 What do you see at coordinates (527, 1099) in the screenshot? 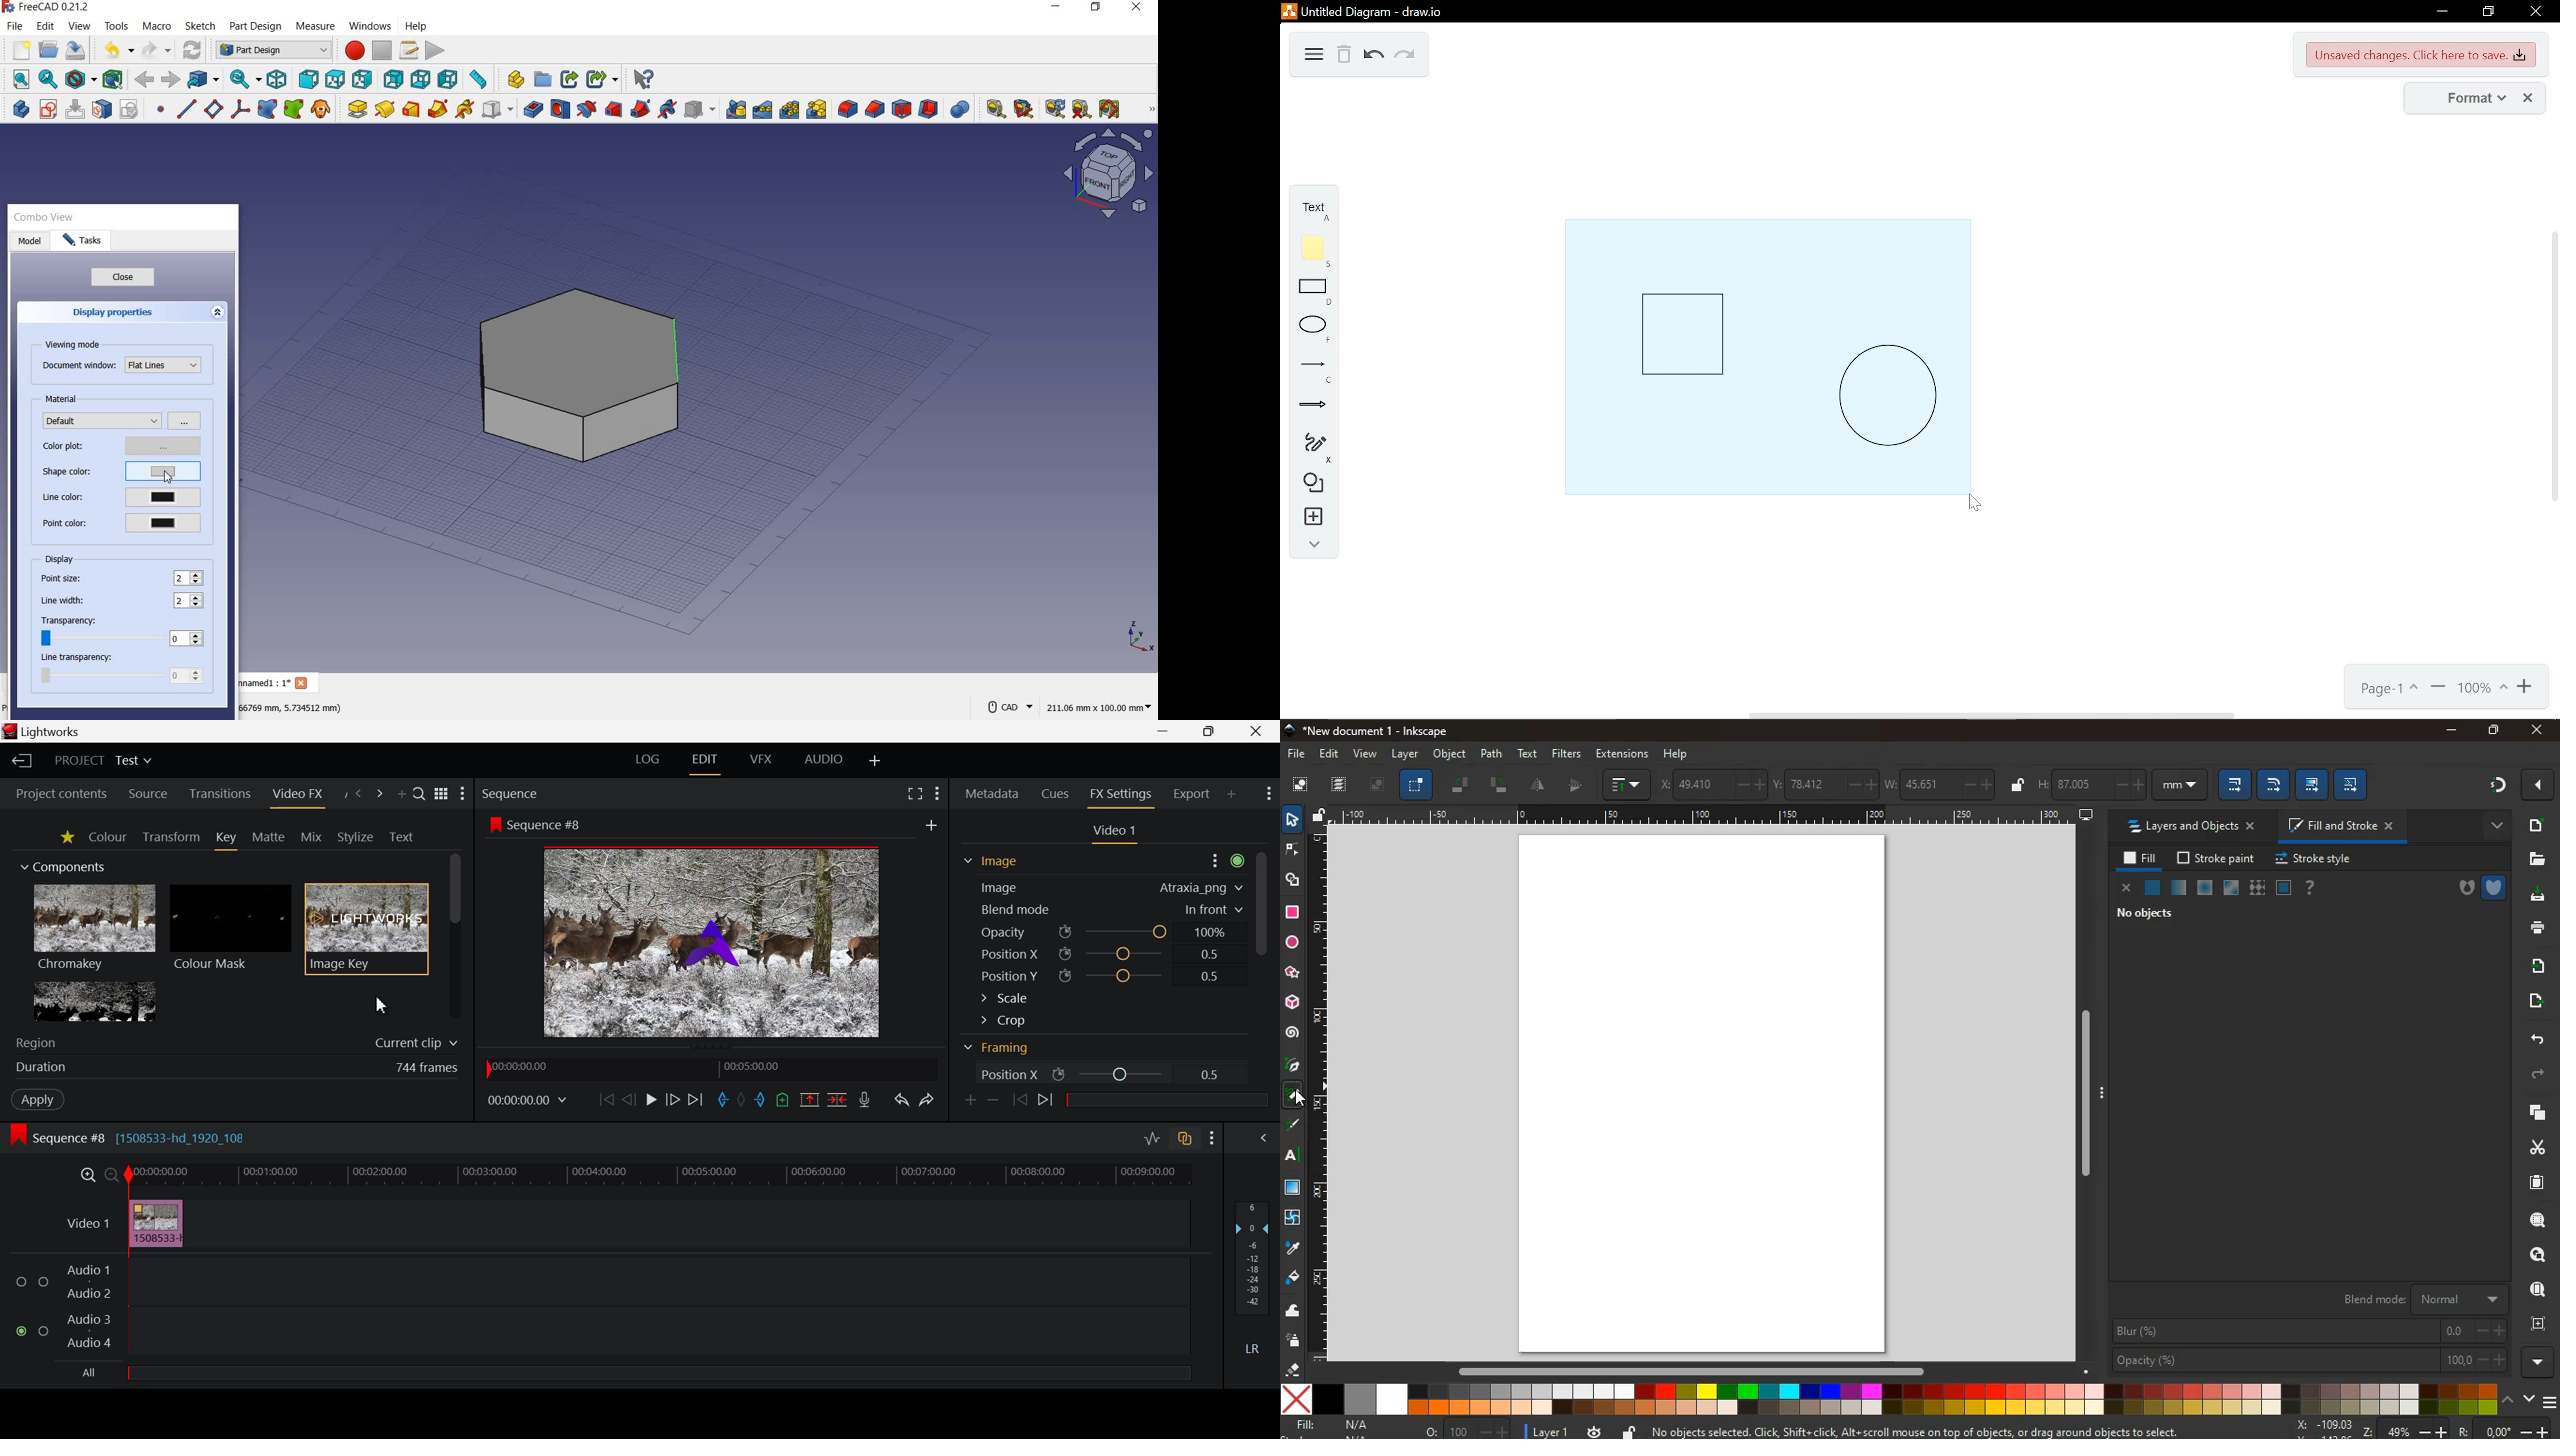
I see `00:00:00:00` at bounding box center [527, 1099].